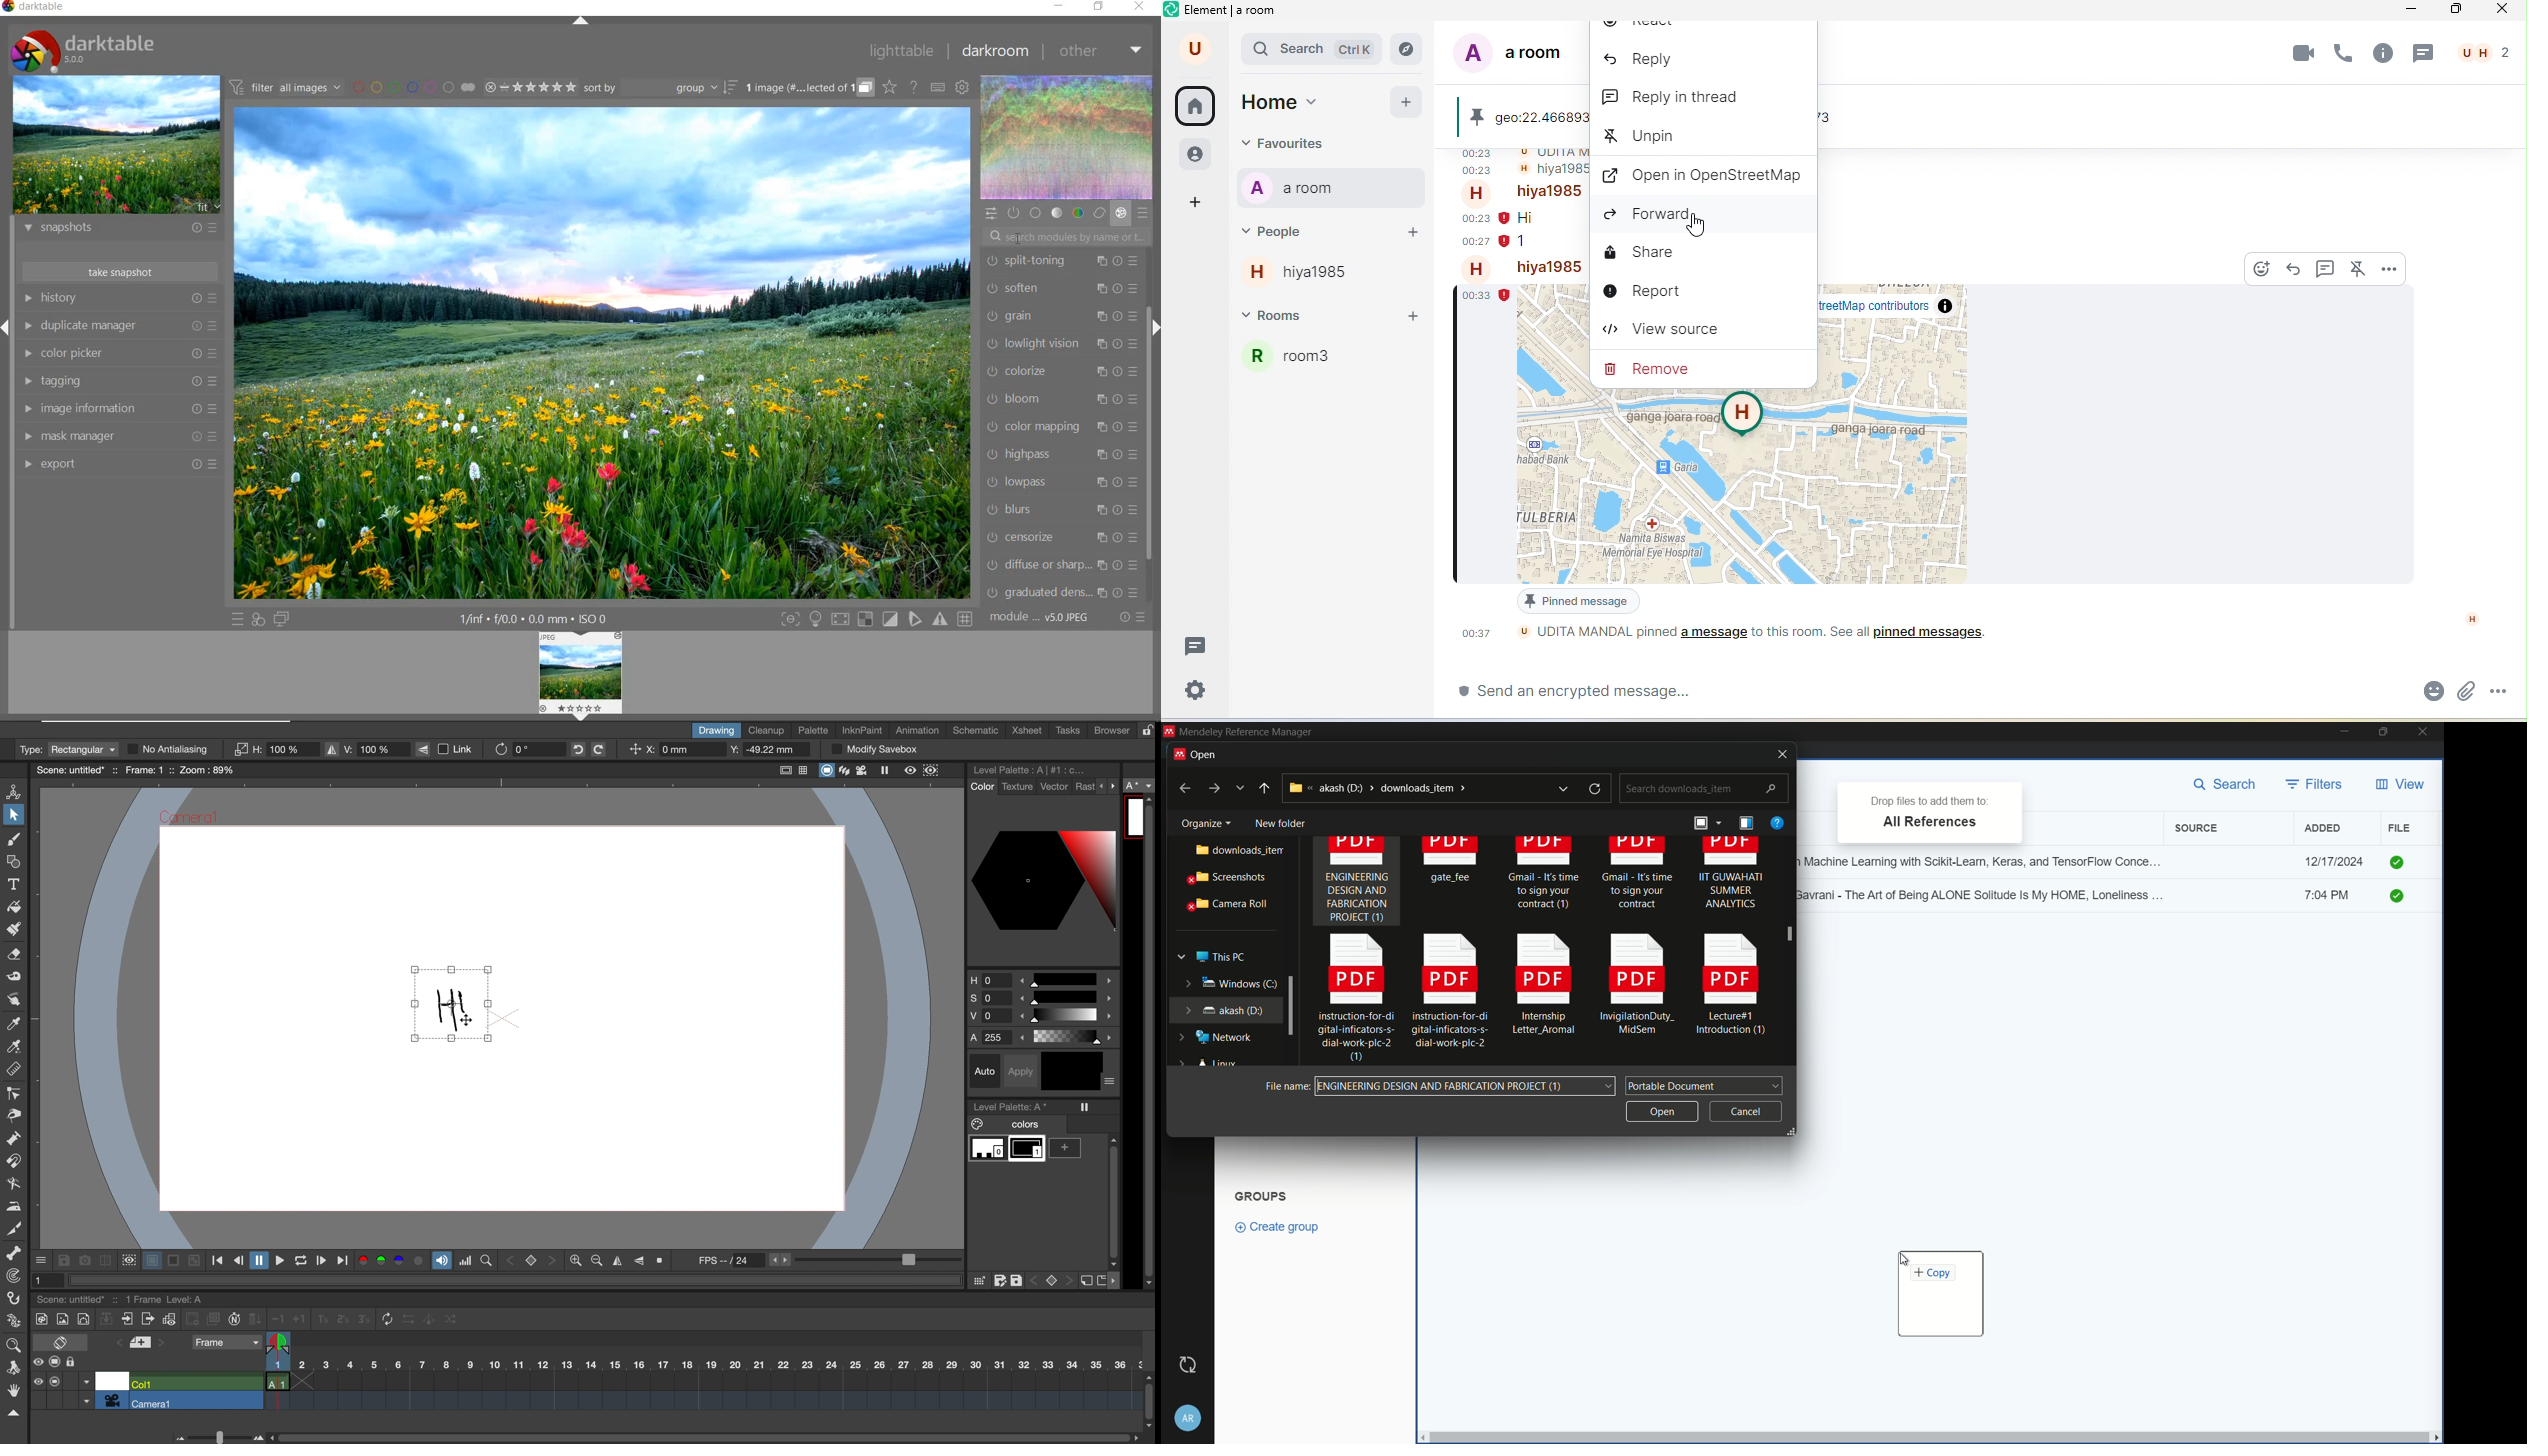 The height and width of the screenshot is (1456, 2548). I want to click on Expand / Collapse, so click(7, 326).